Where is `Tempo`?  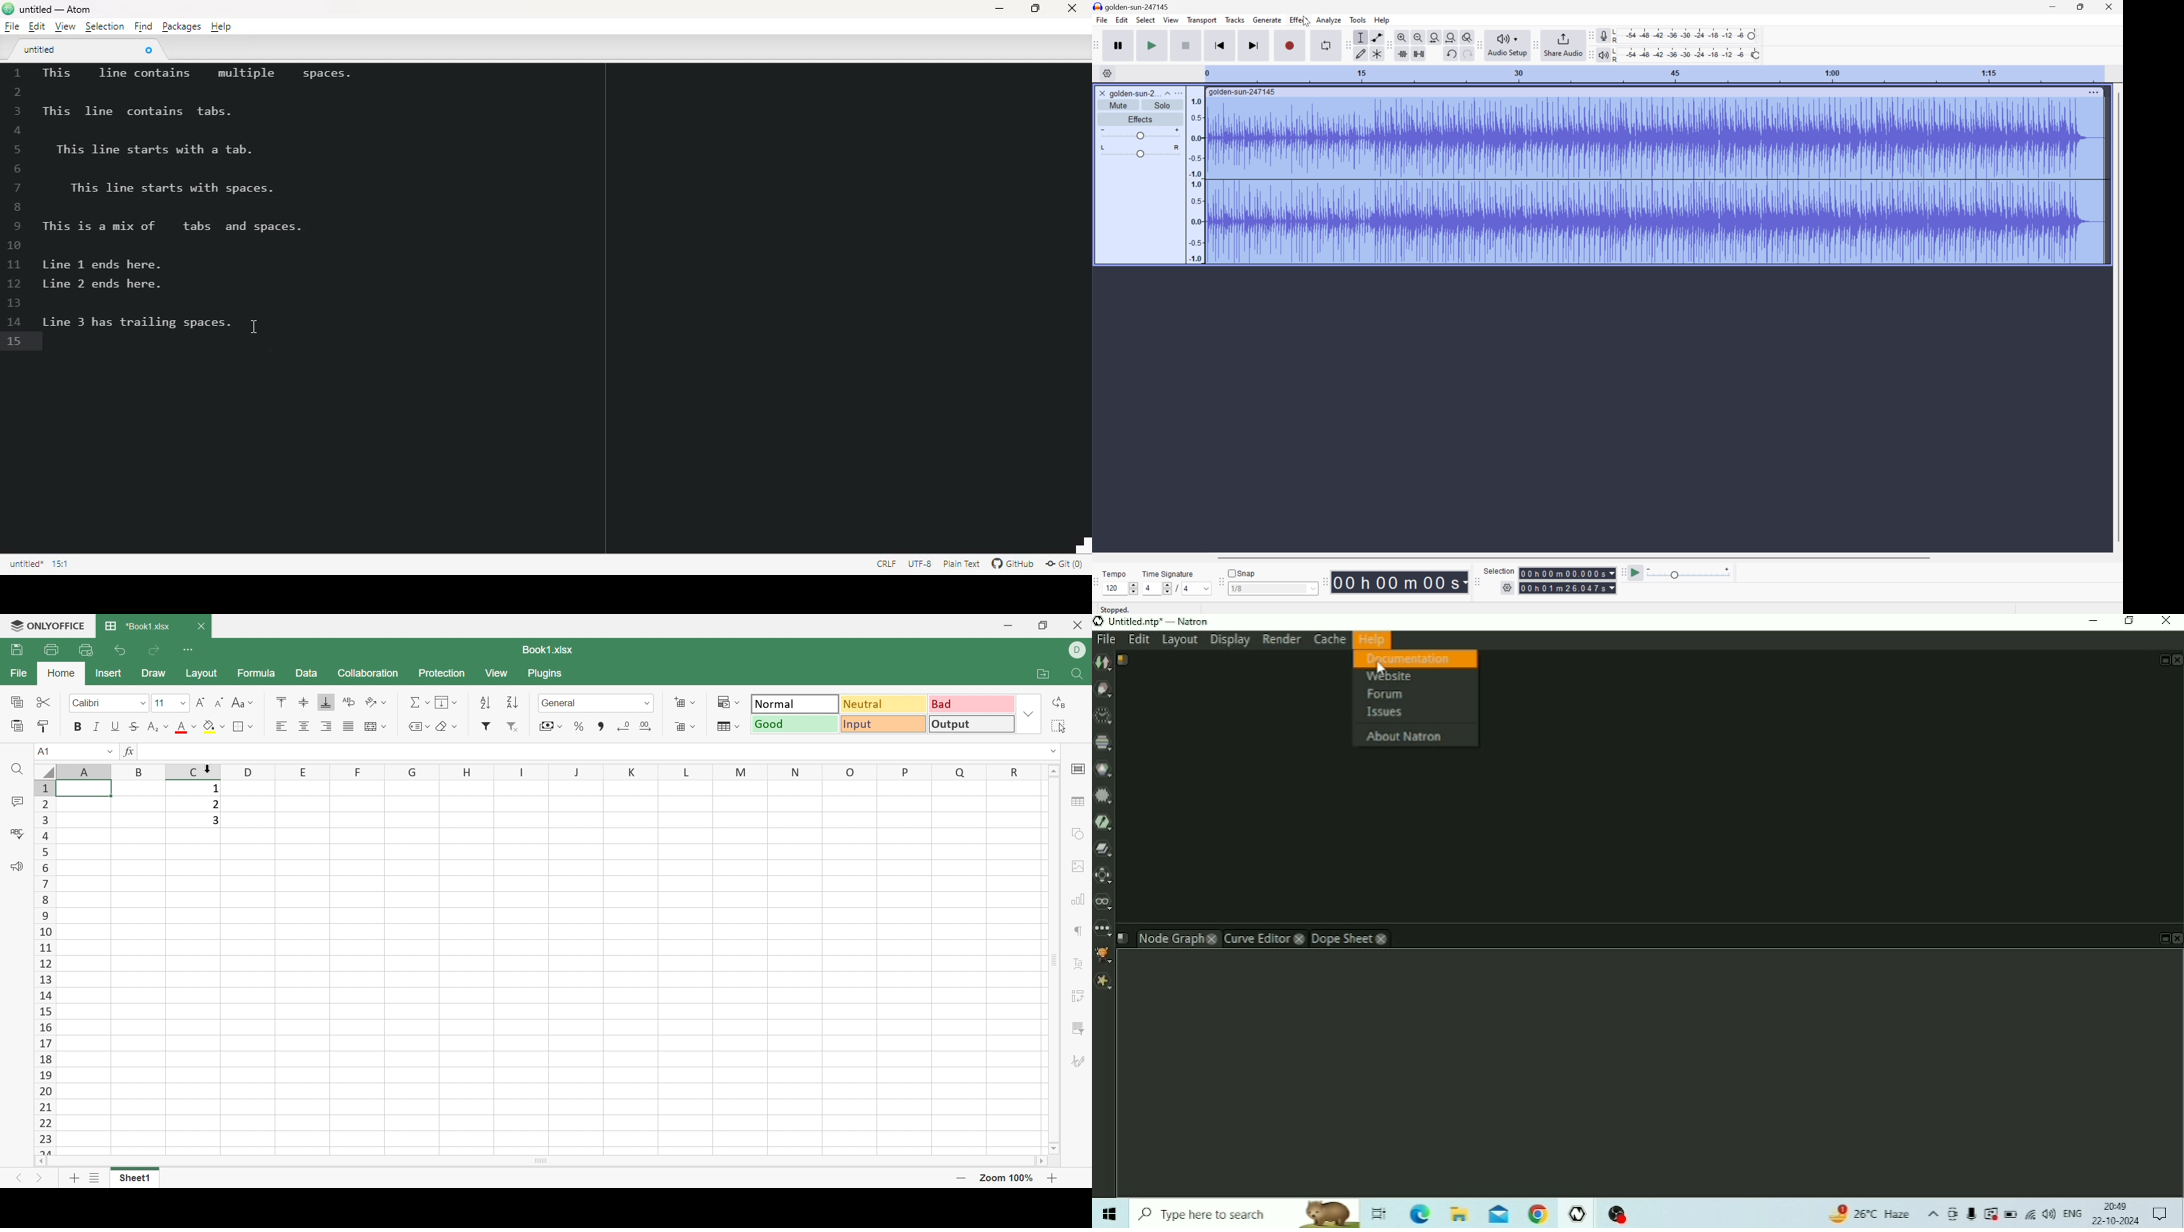 Tempo is located at coordinates (1117, 573).